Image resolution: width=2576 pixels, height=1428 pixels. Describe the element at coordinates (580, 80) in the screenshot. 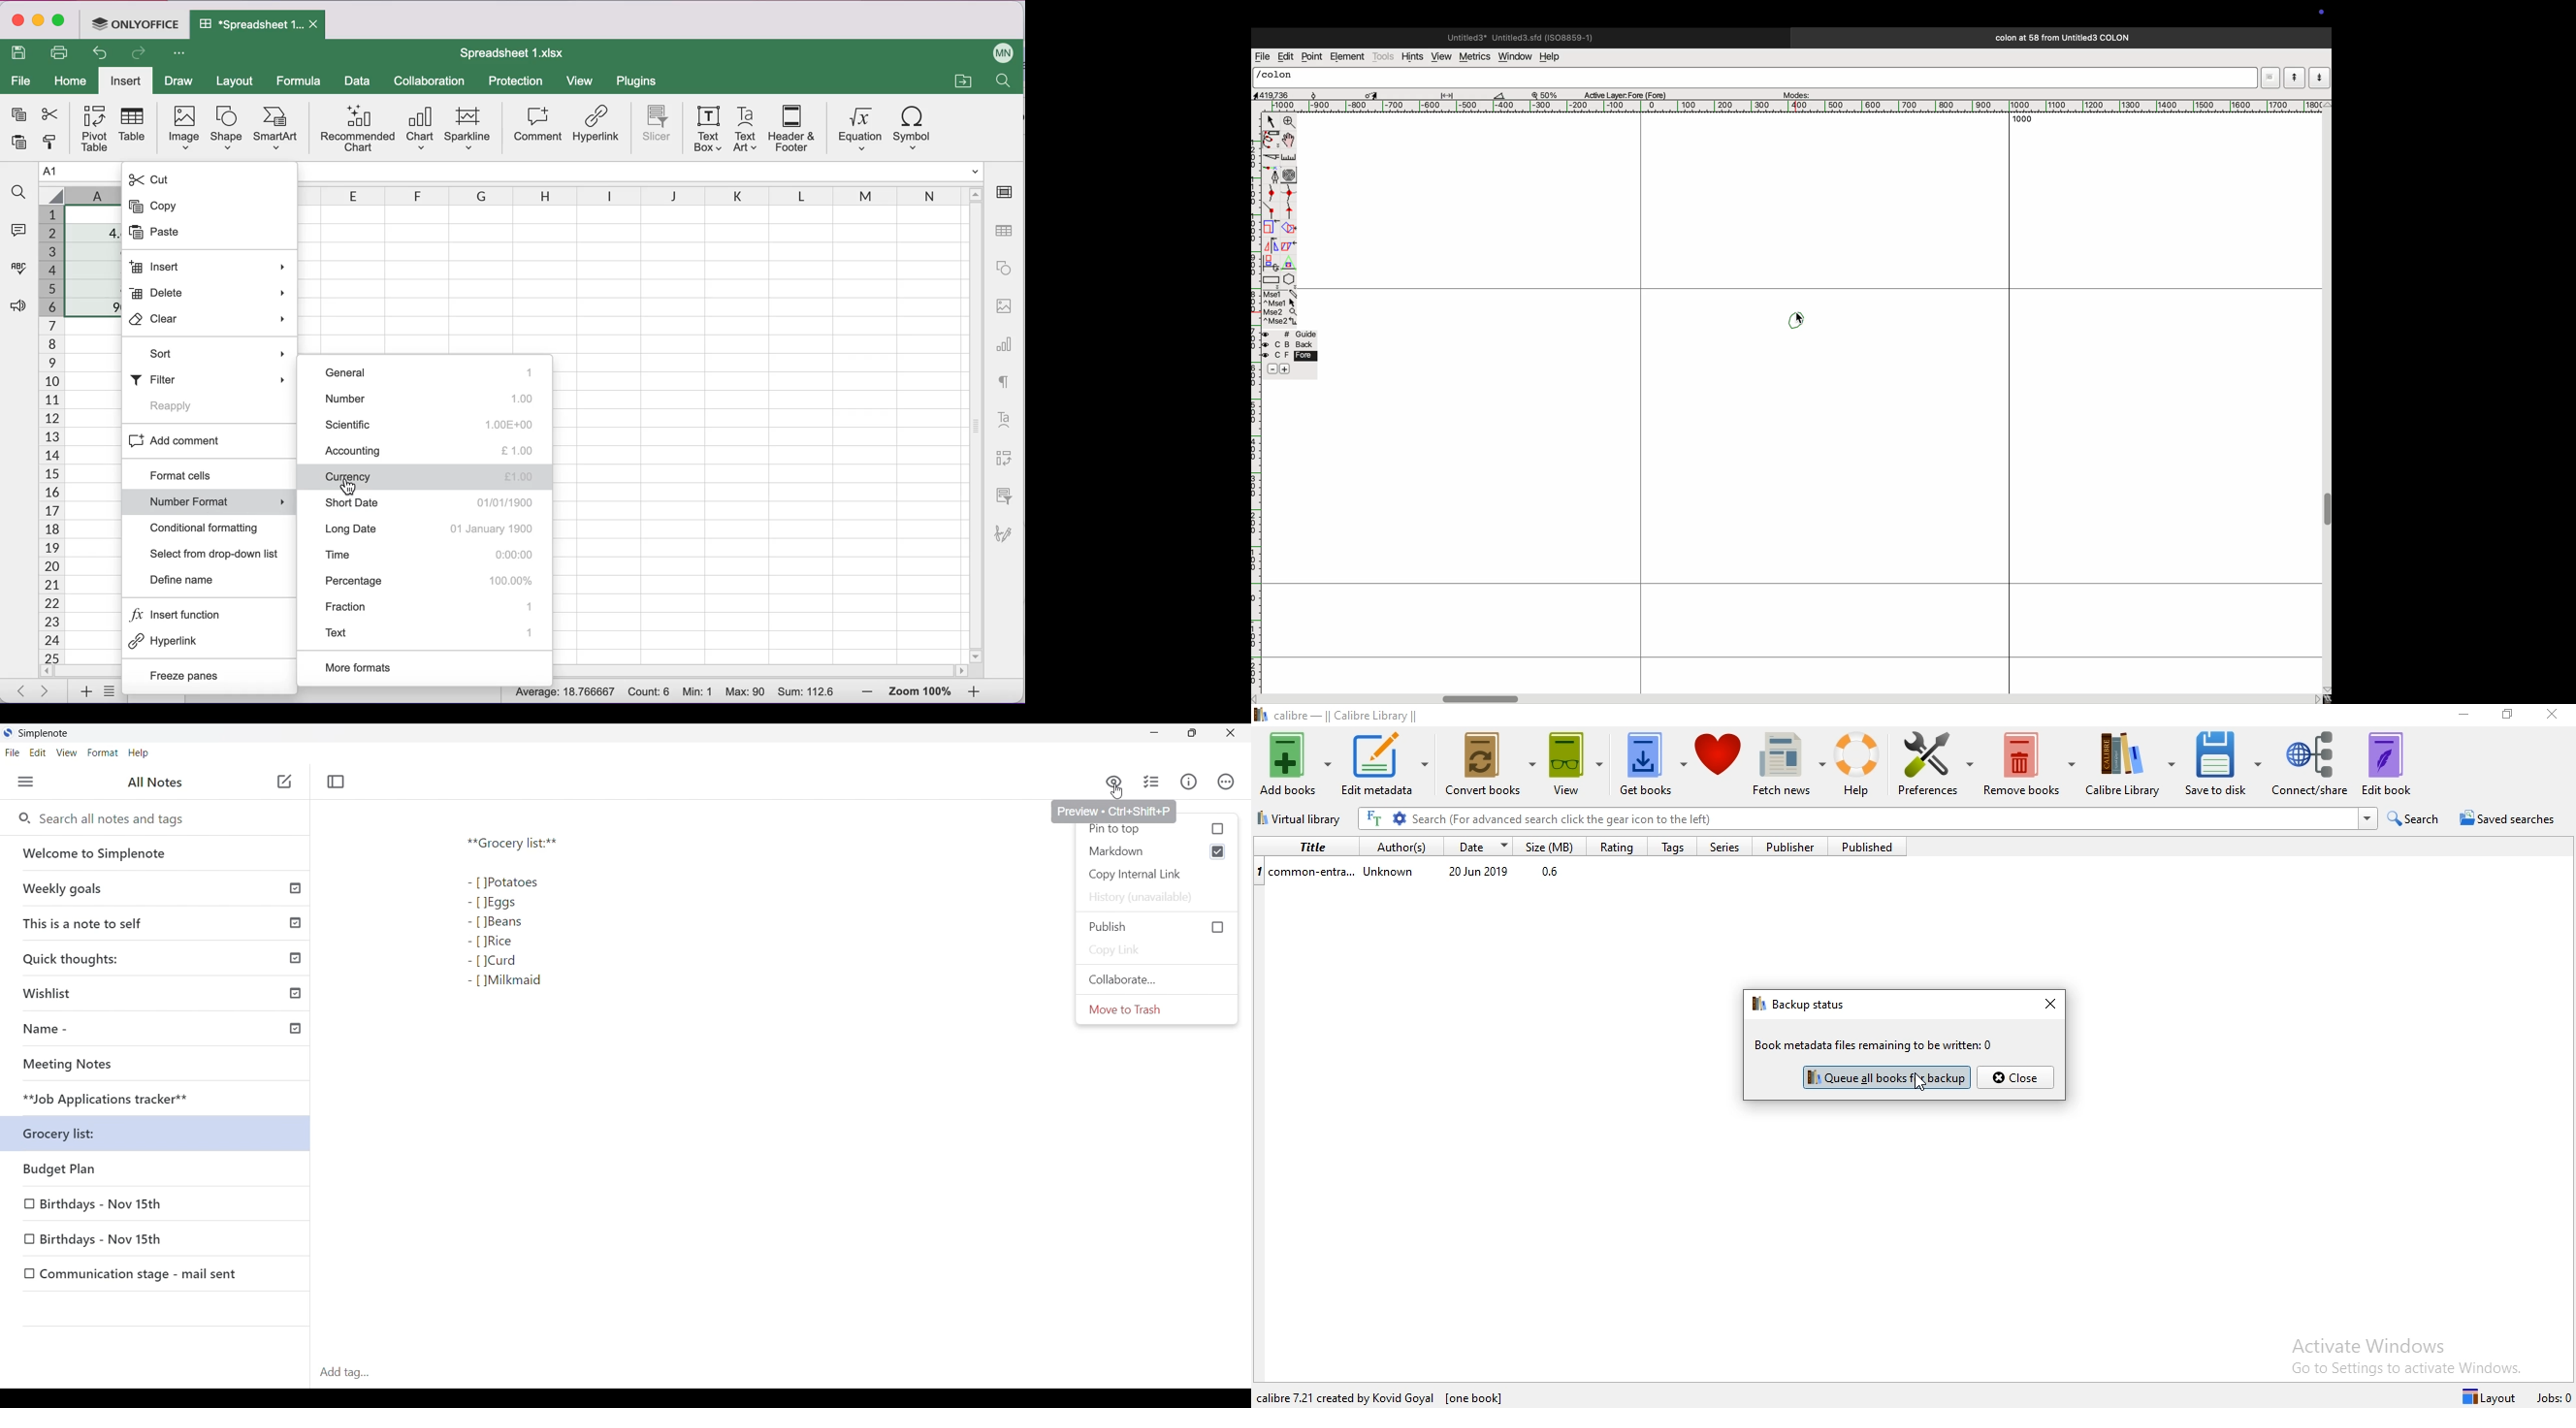

I see `view` at that location.